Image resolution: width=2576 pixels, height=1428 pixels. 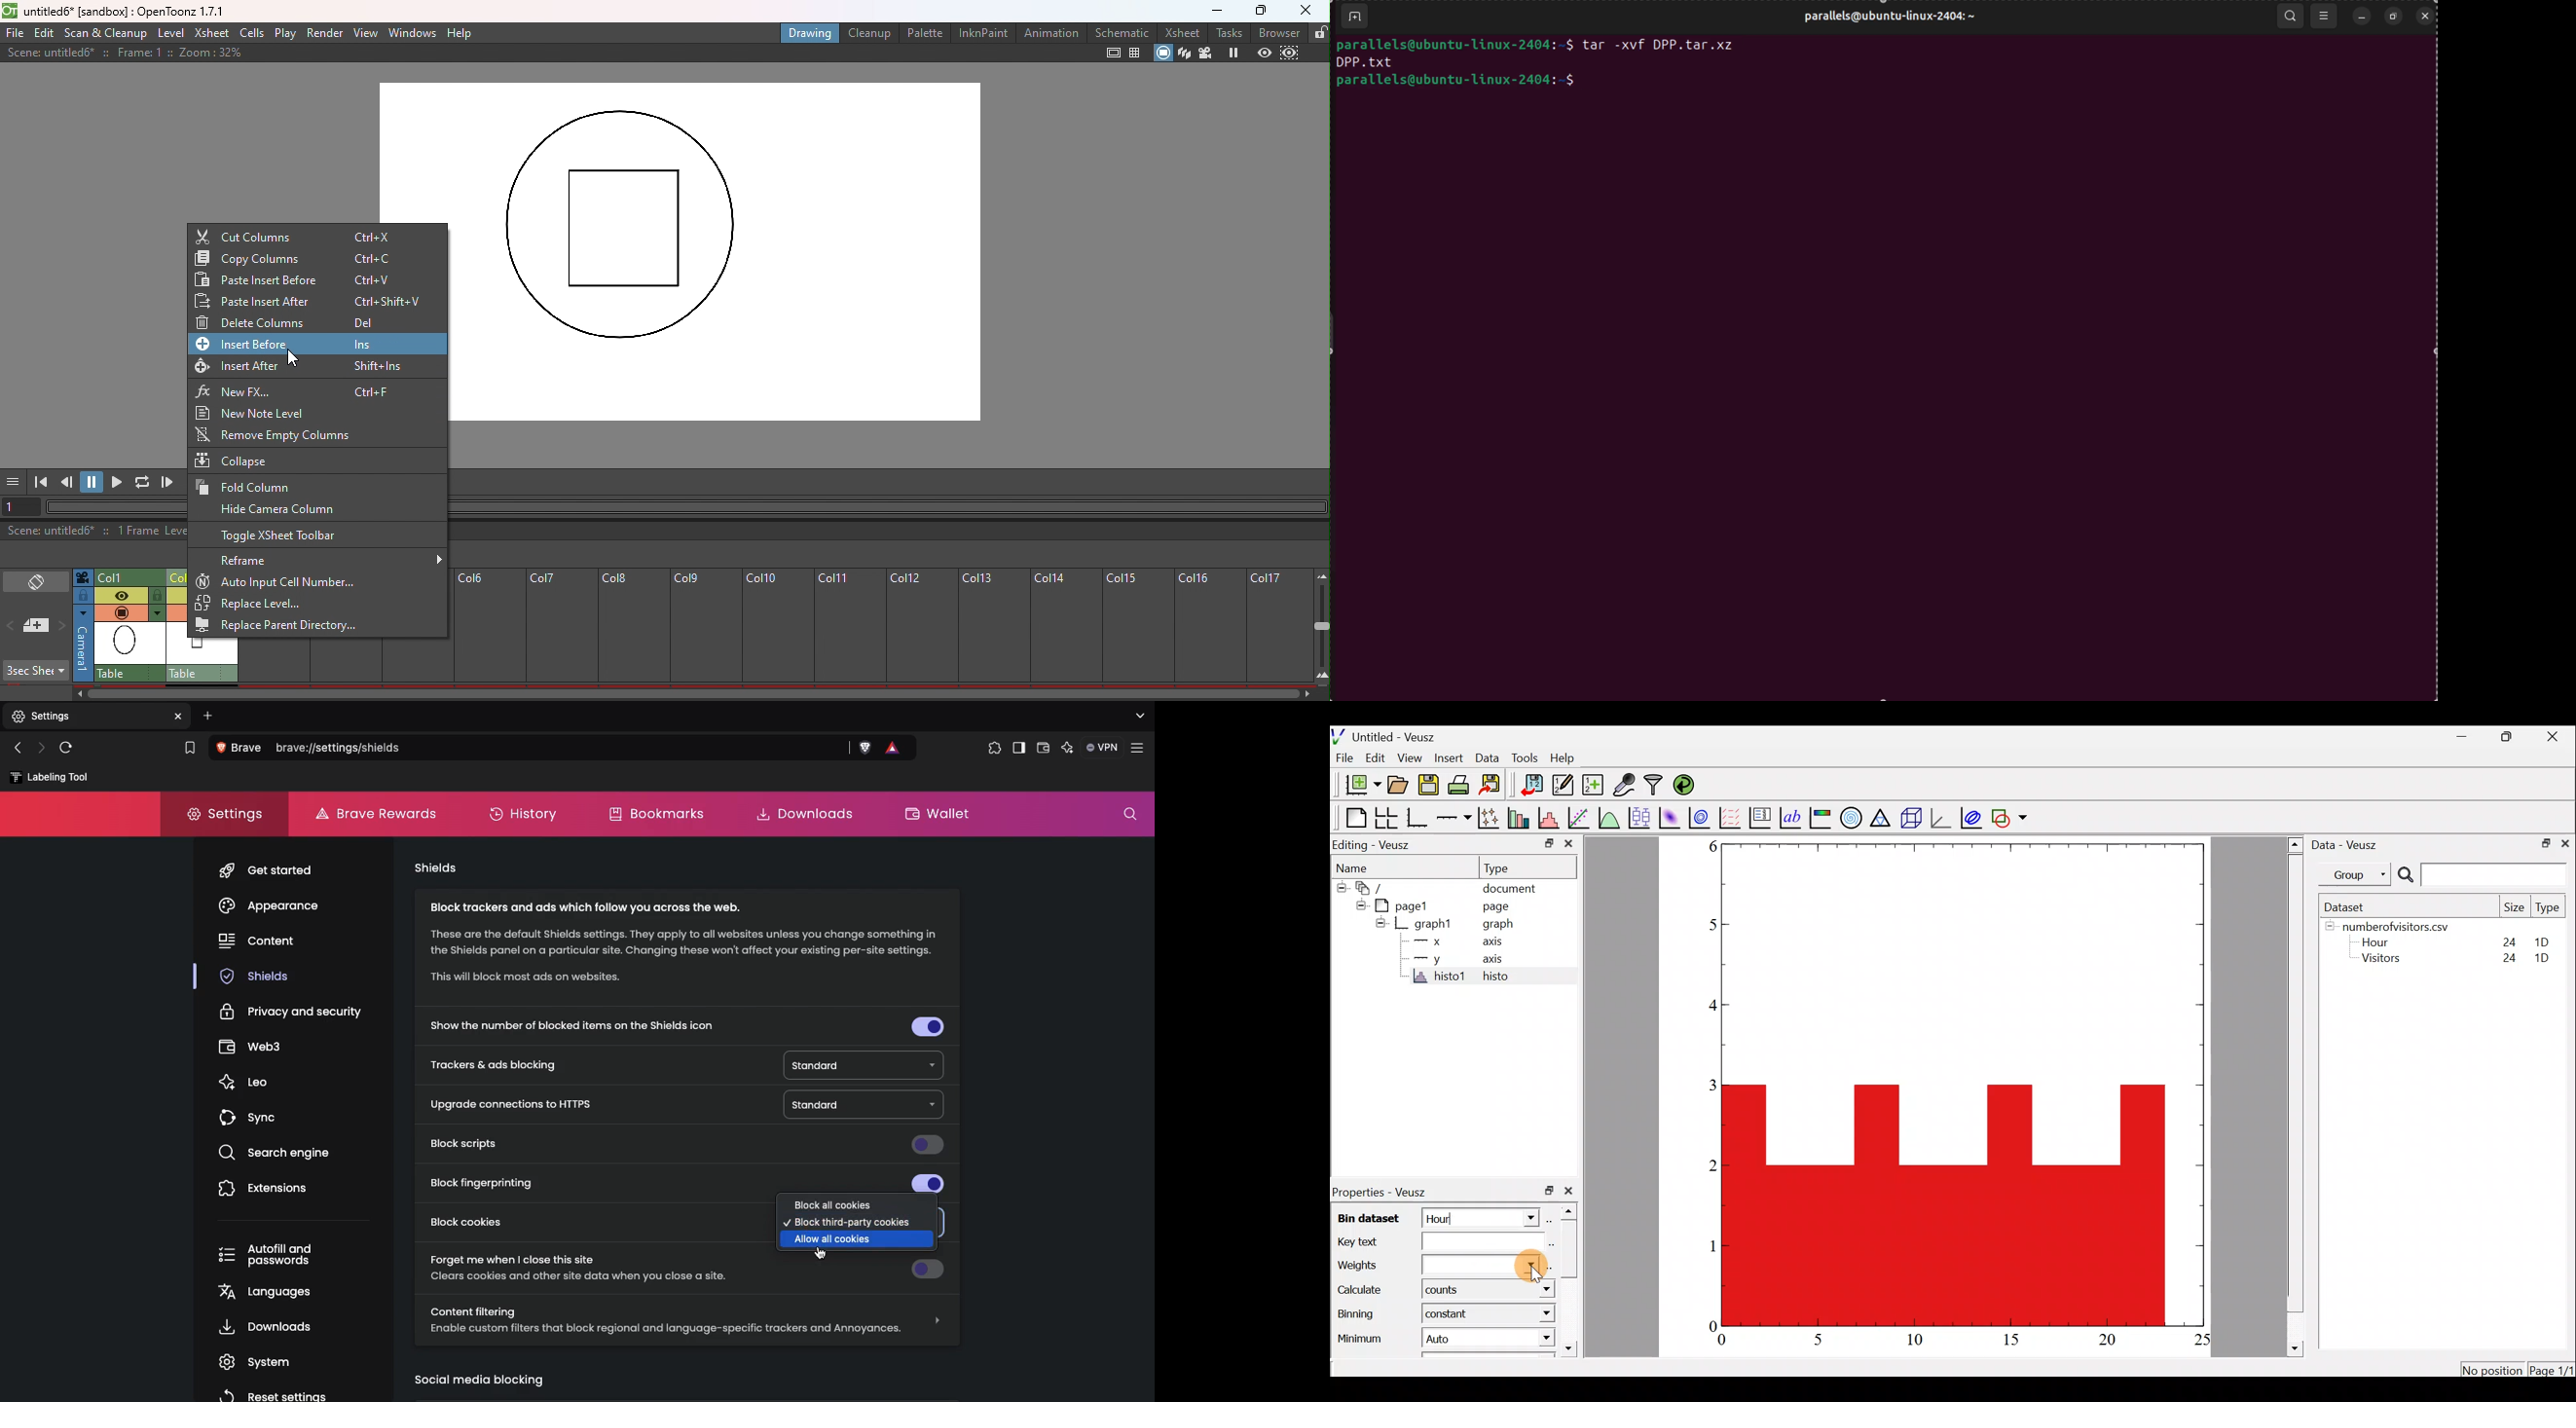 I want to click on 3d scene, so click(x=1909, y=821).